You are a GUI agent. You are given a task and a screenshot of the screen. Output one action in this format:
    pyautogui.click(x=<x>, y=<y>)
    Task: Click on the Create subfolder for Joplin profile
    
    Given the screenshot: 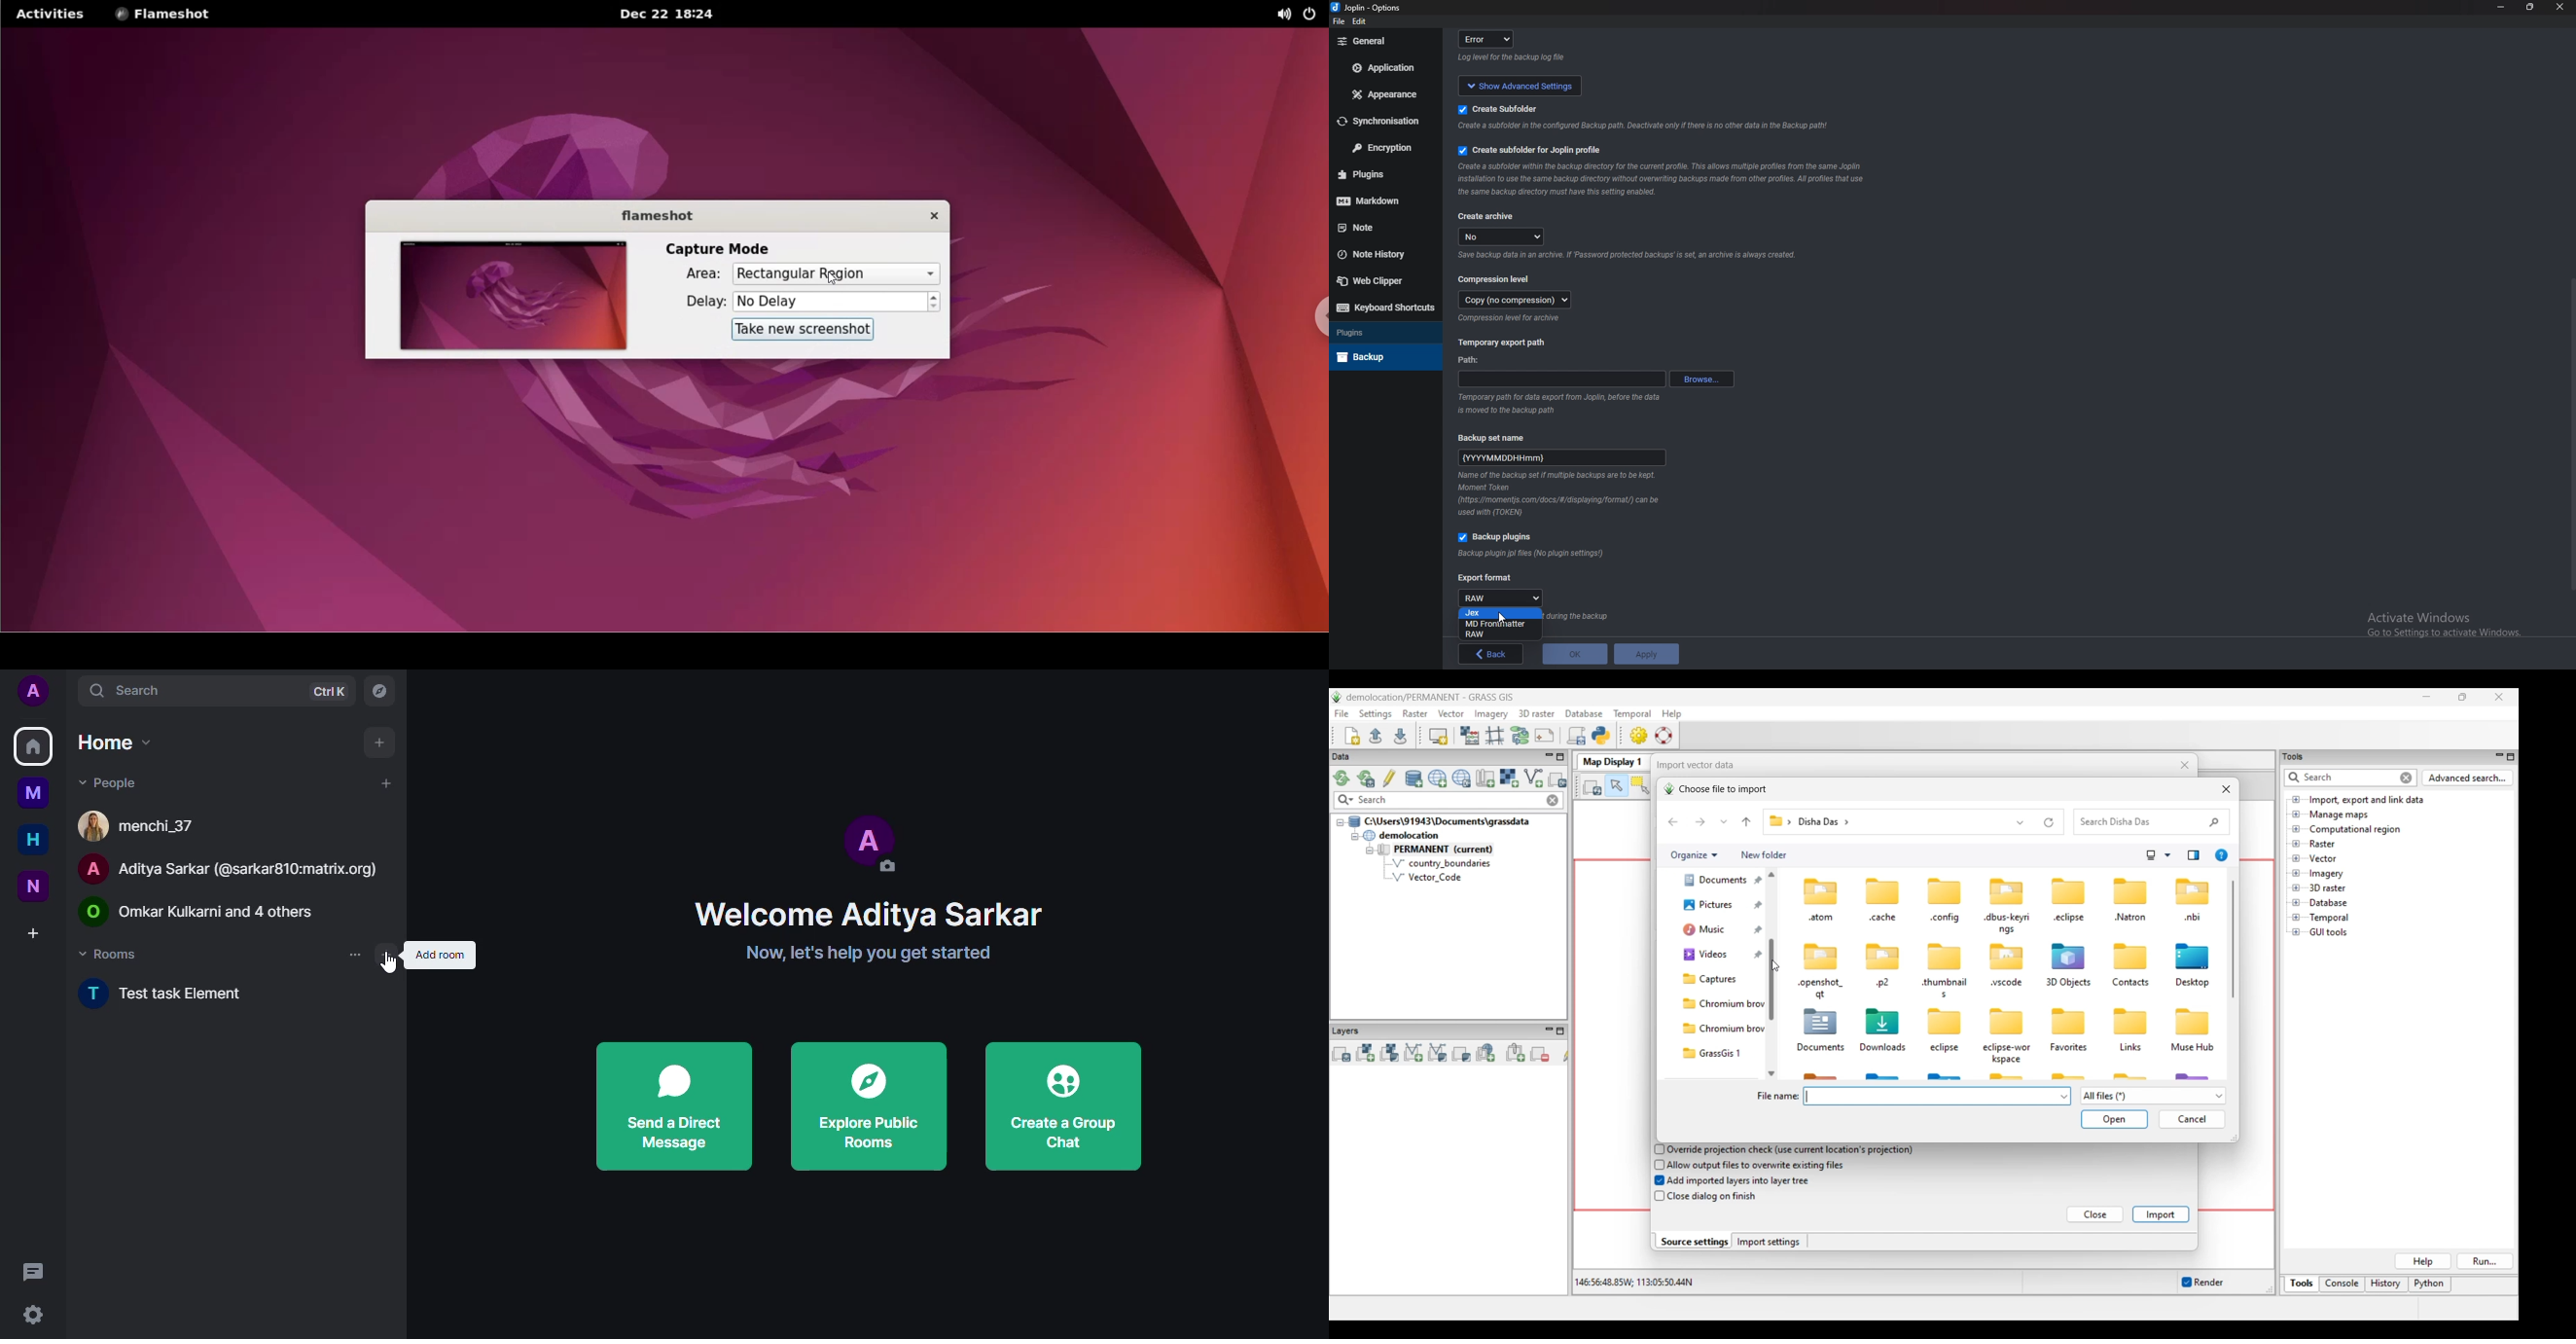 What is the action you would take?
    pyautogui.click(x=1533, y=150)
    